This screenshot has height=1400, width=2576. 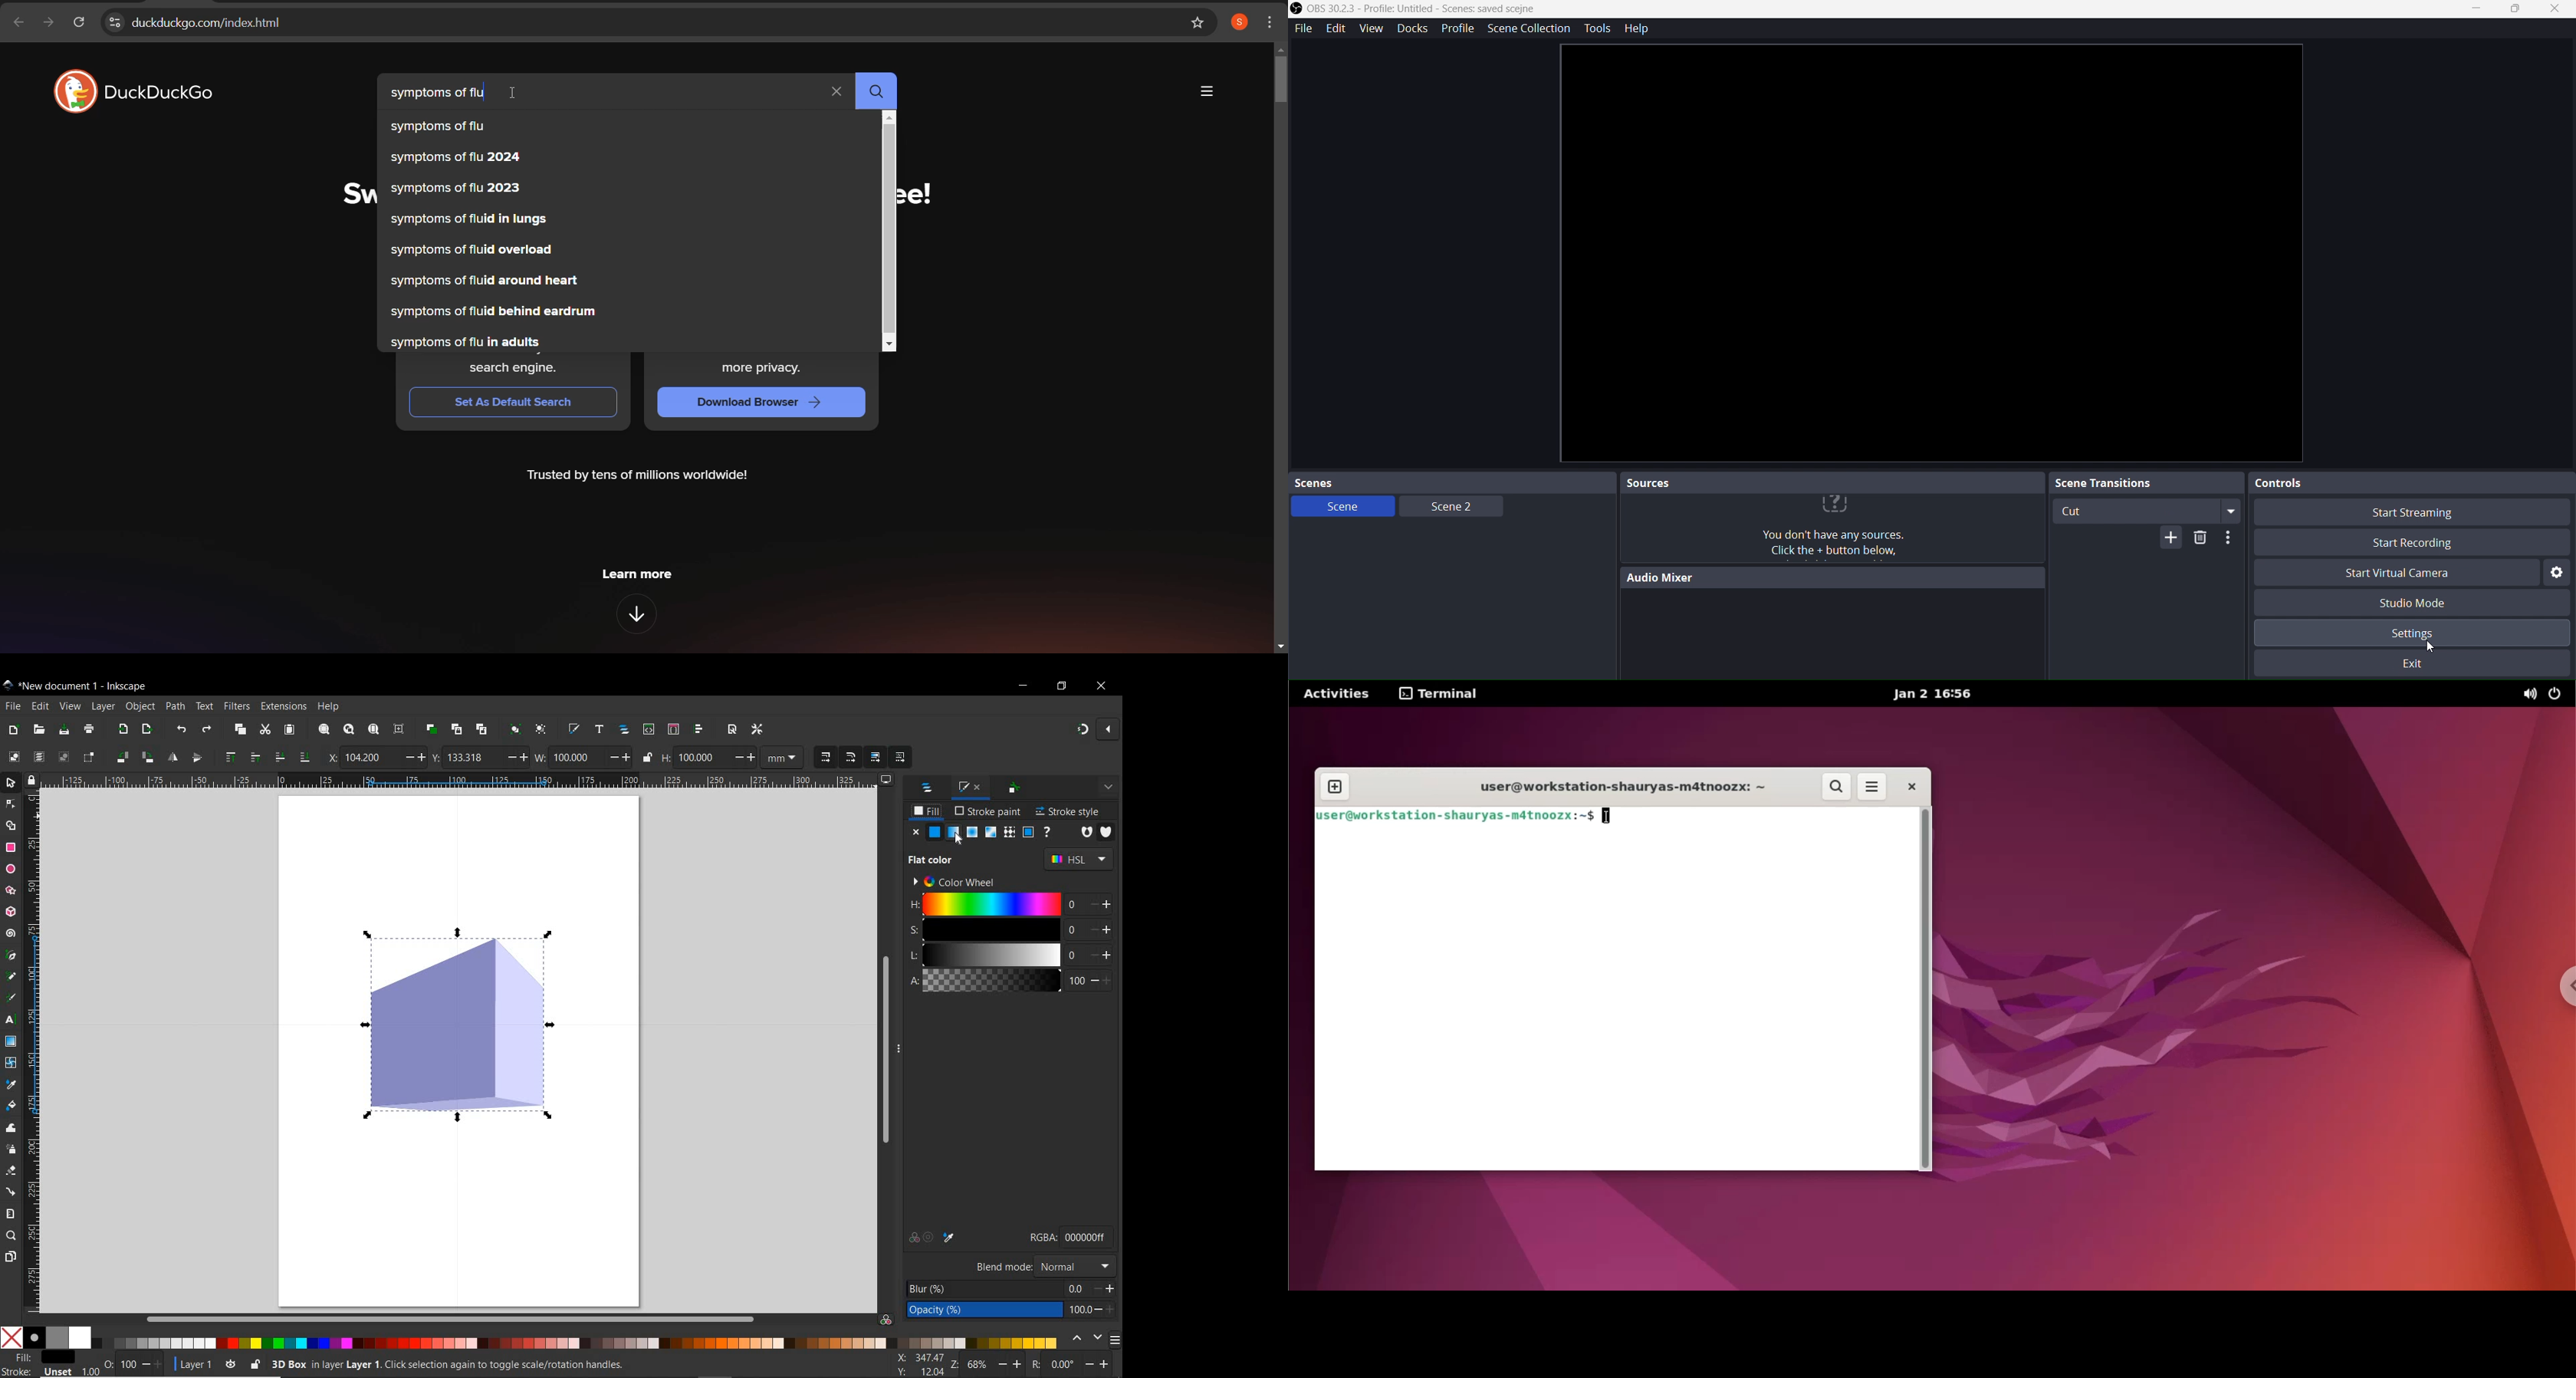 I want to click on SceneCollection, so click(x=1532, y=28).